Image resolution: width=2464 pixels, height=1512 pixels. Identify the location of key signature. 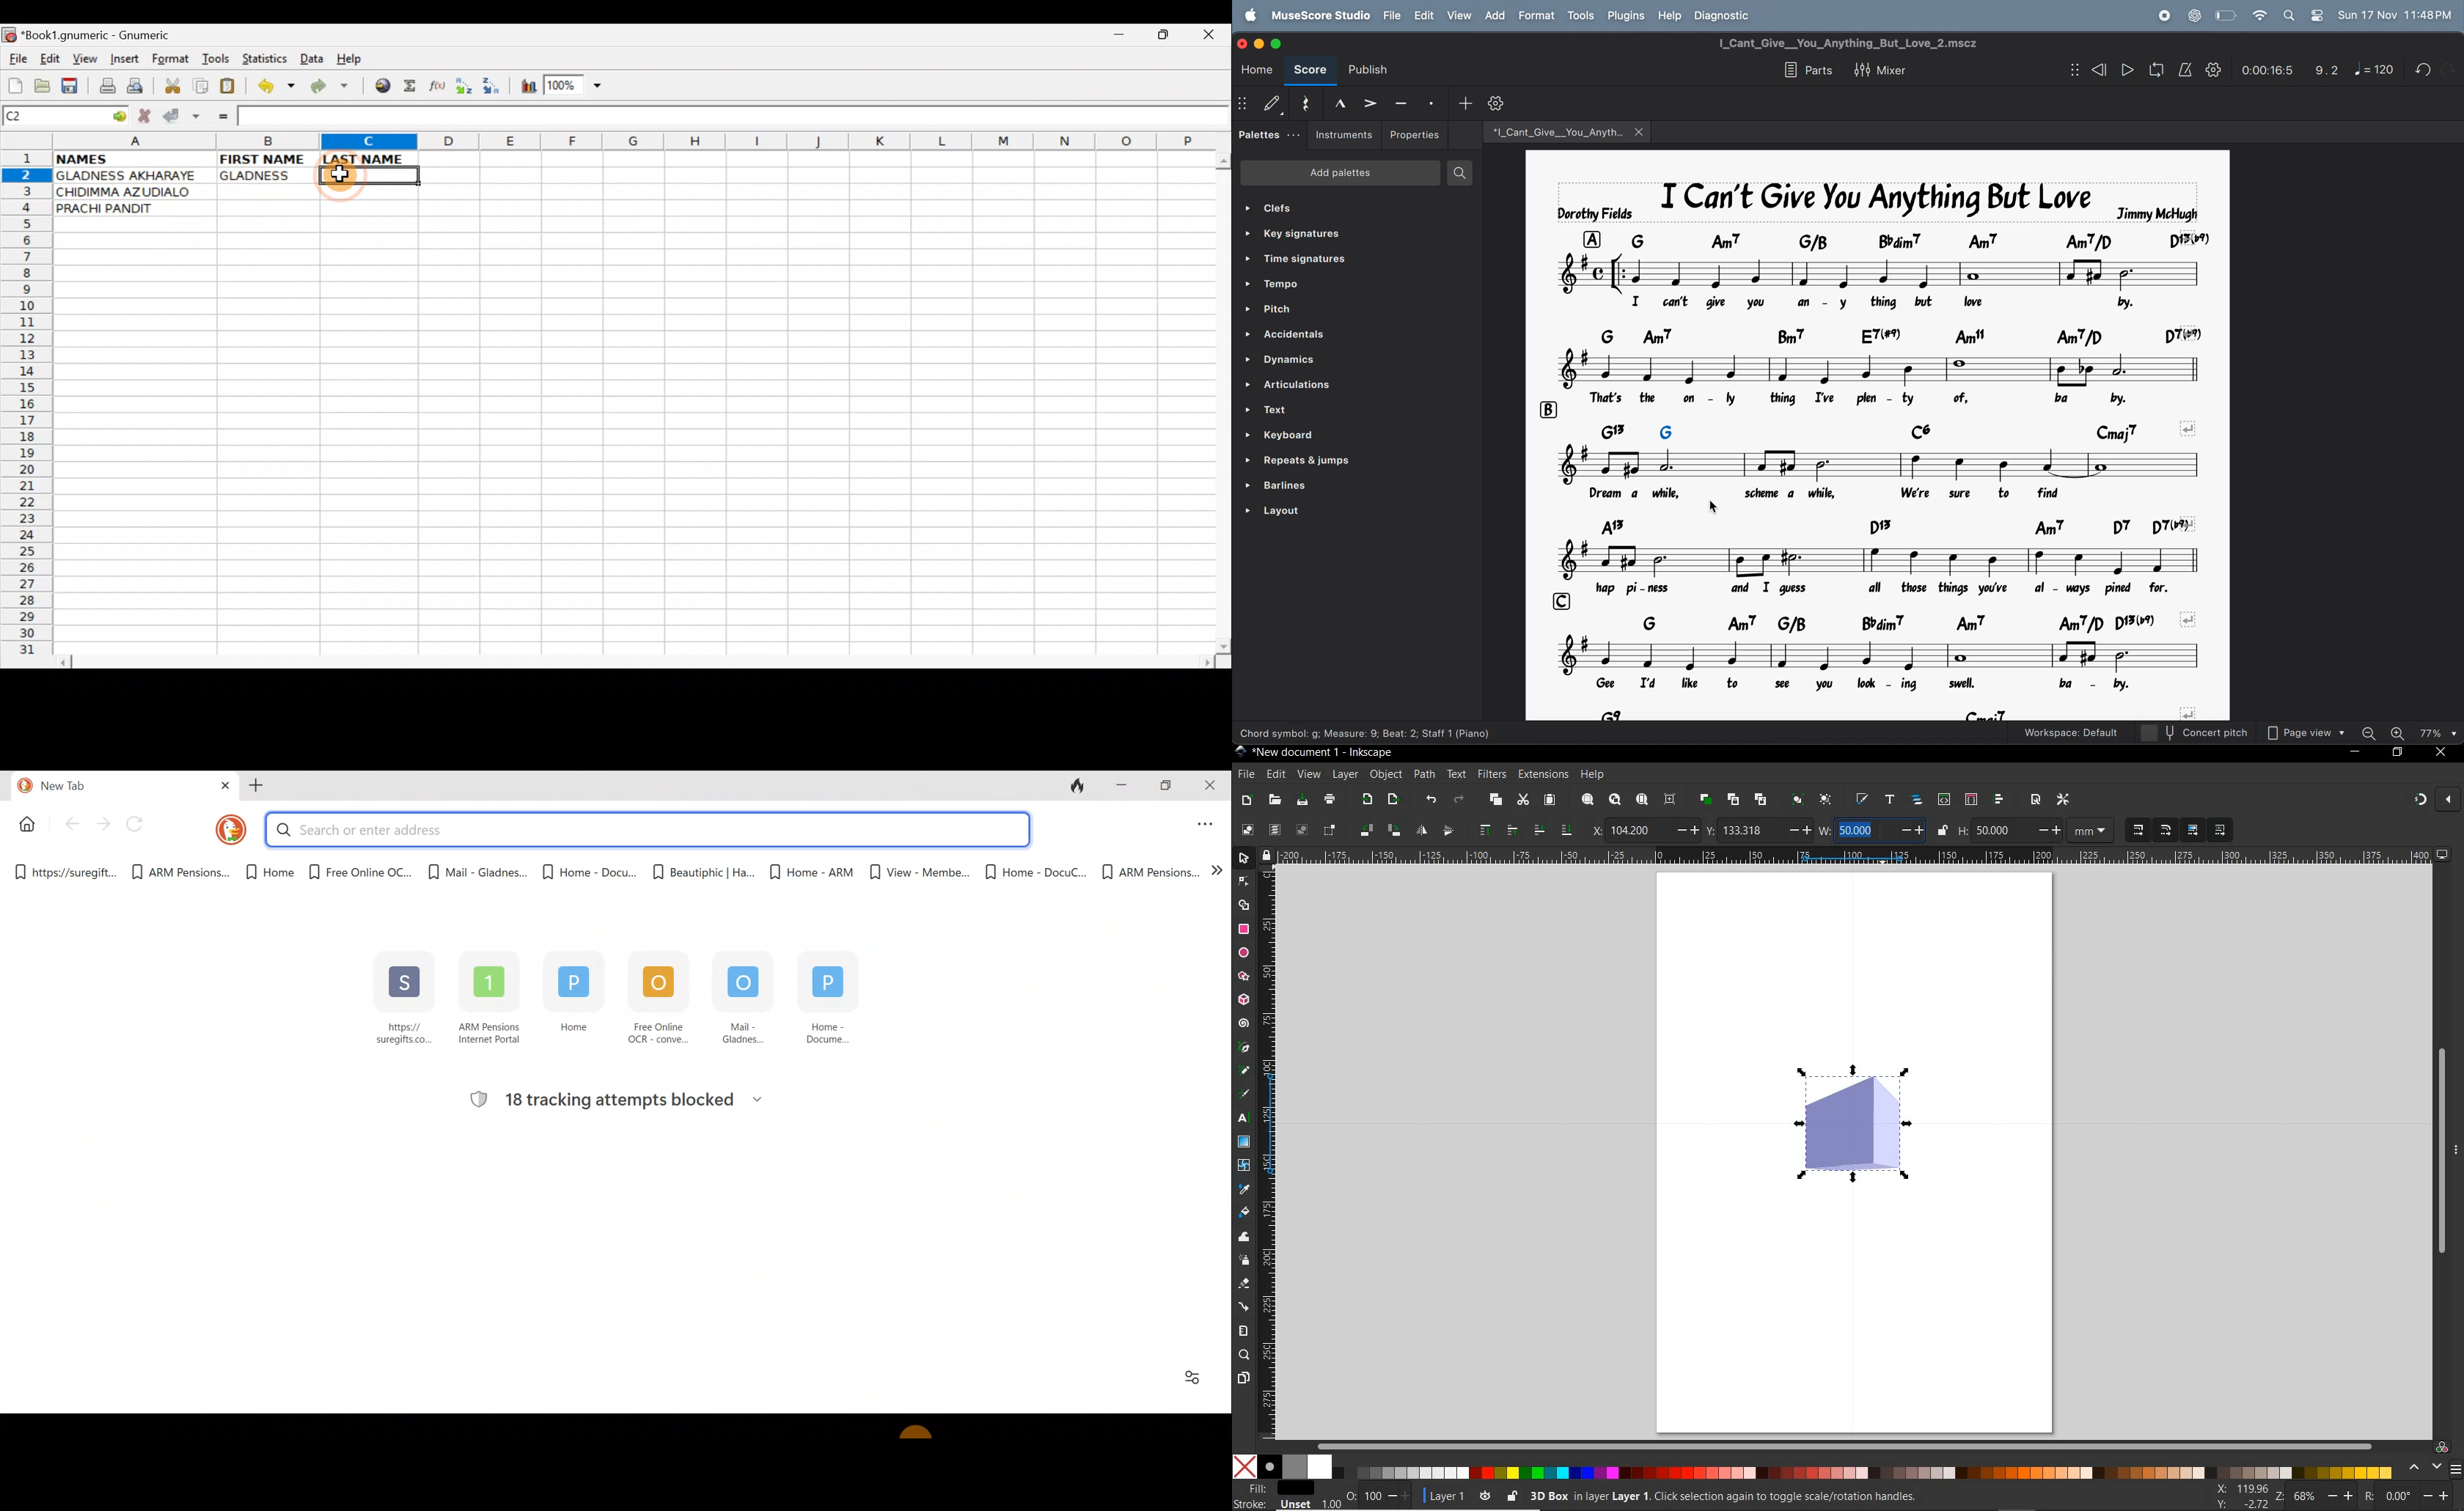
(1349, 234).